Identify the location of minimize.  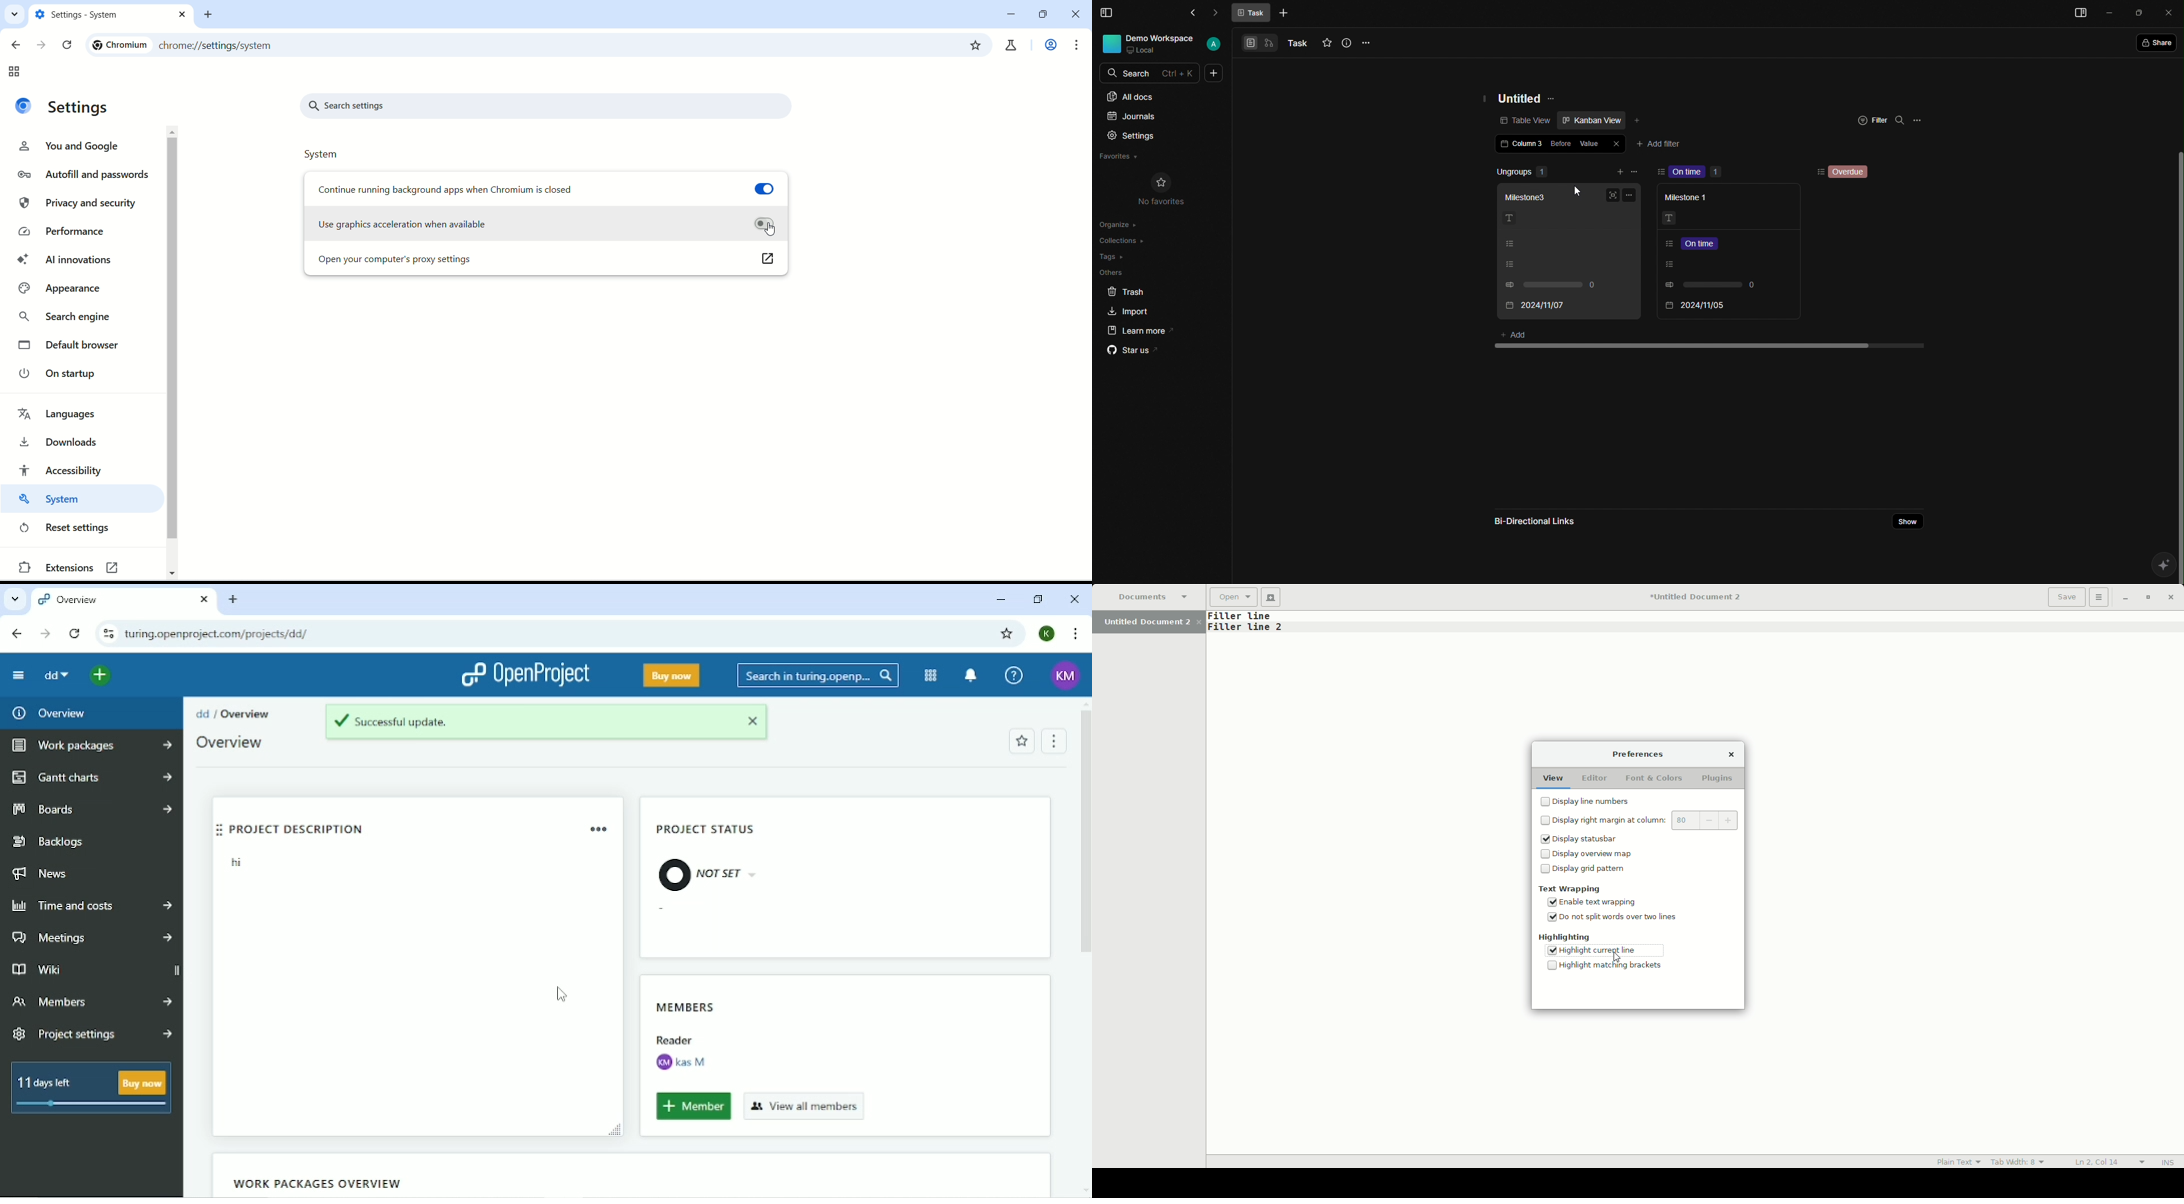
(1011, 14).